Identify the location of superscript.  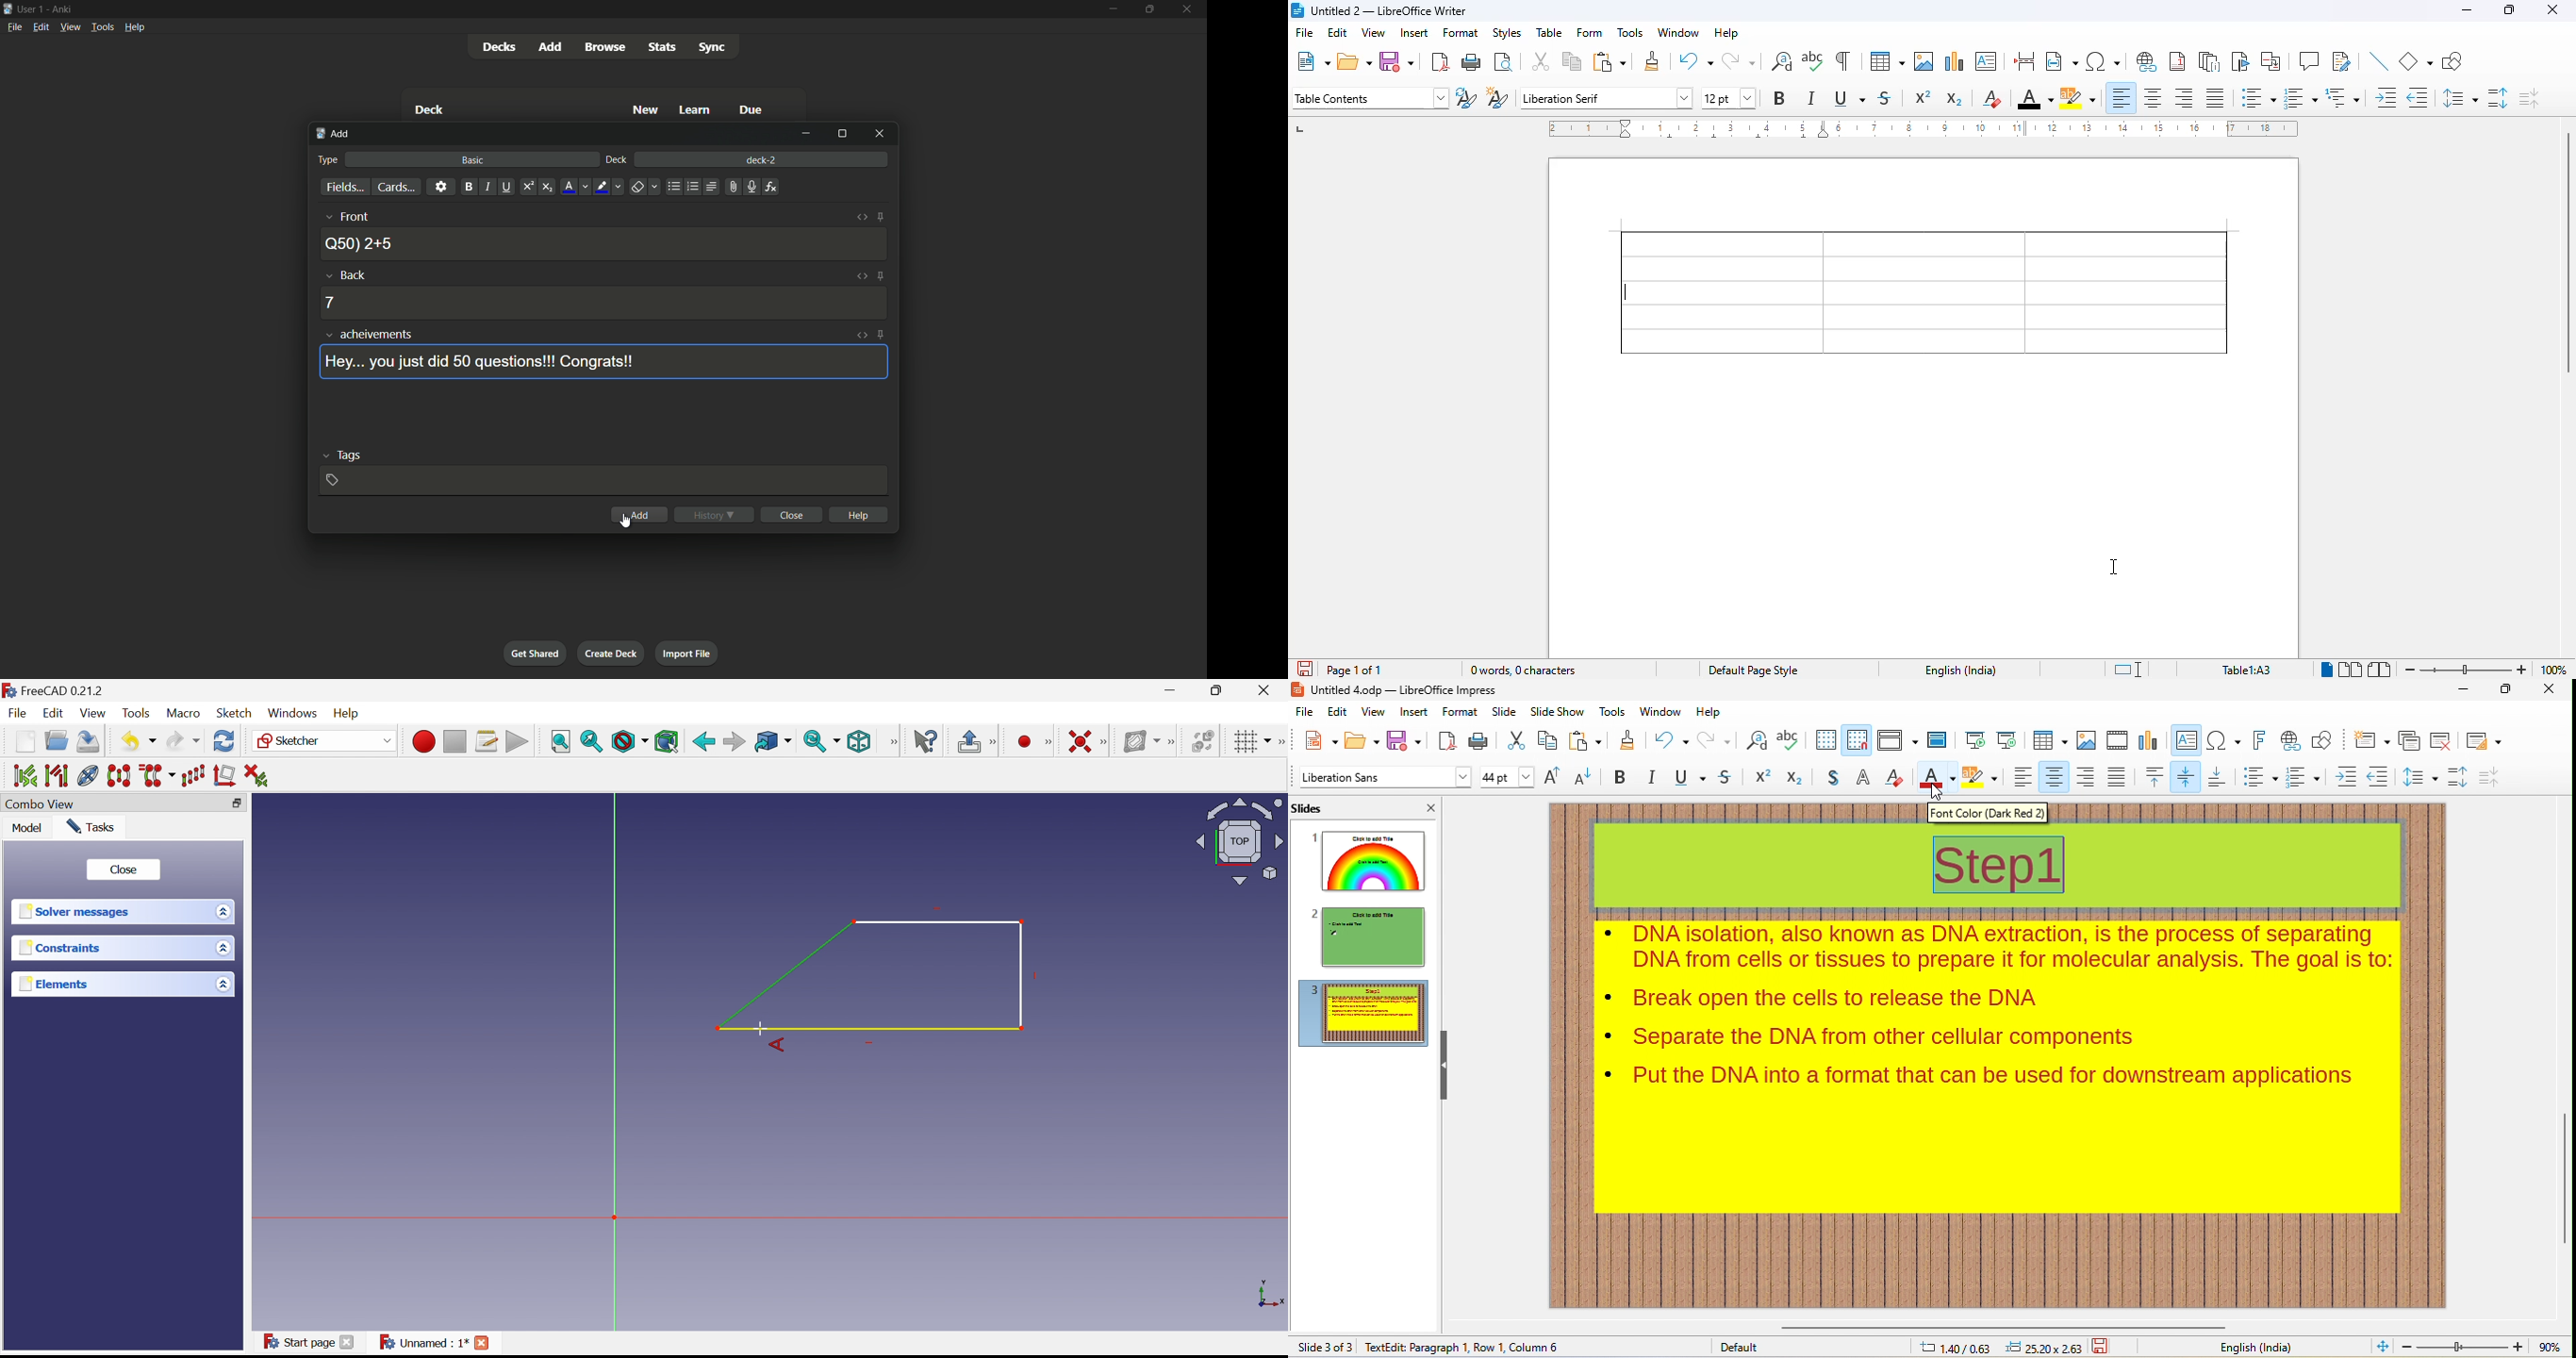
(527, 187).